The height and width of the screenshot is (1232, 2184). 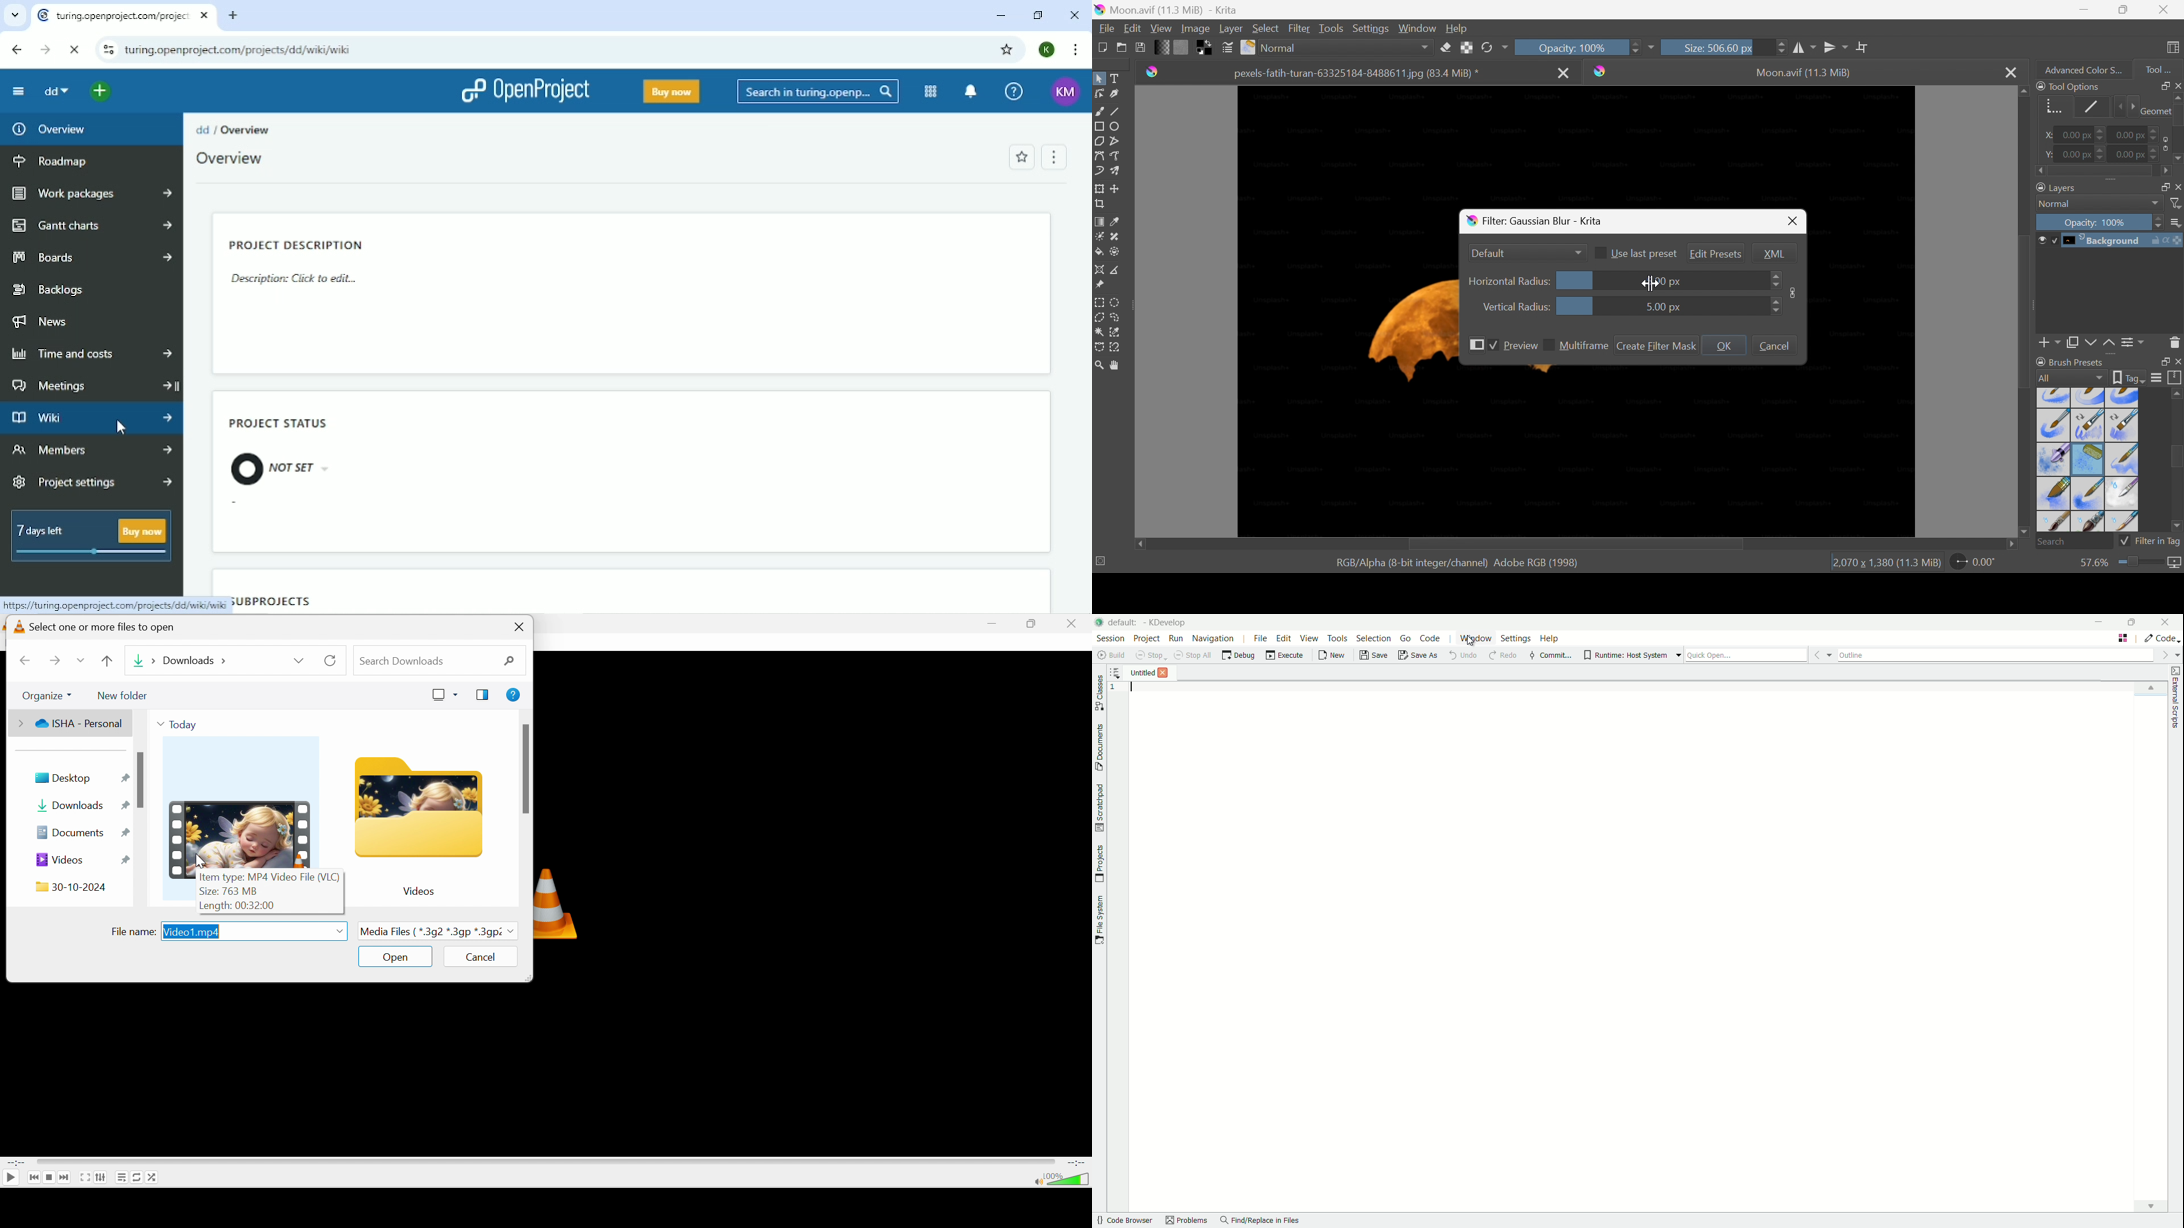 What do you see at coordinates (24, 660) in the screenshot?
I see `Back` at bounding box center [24, 660].